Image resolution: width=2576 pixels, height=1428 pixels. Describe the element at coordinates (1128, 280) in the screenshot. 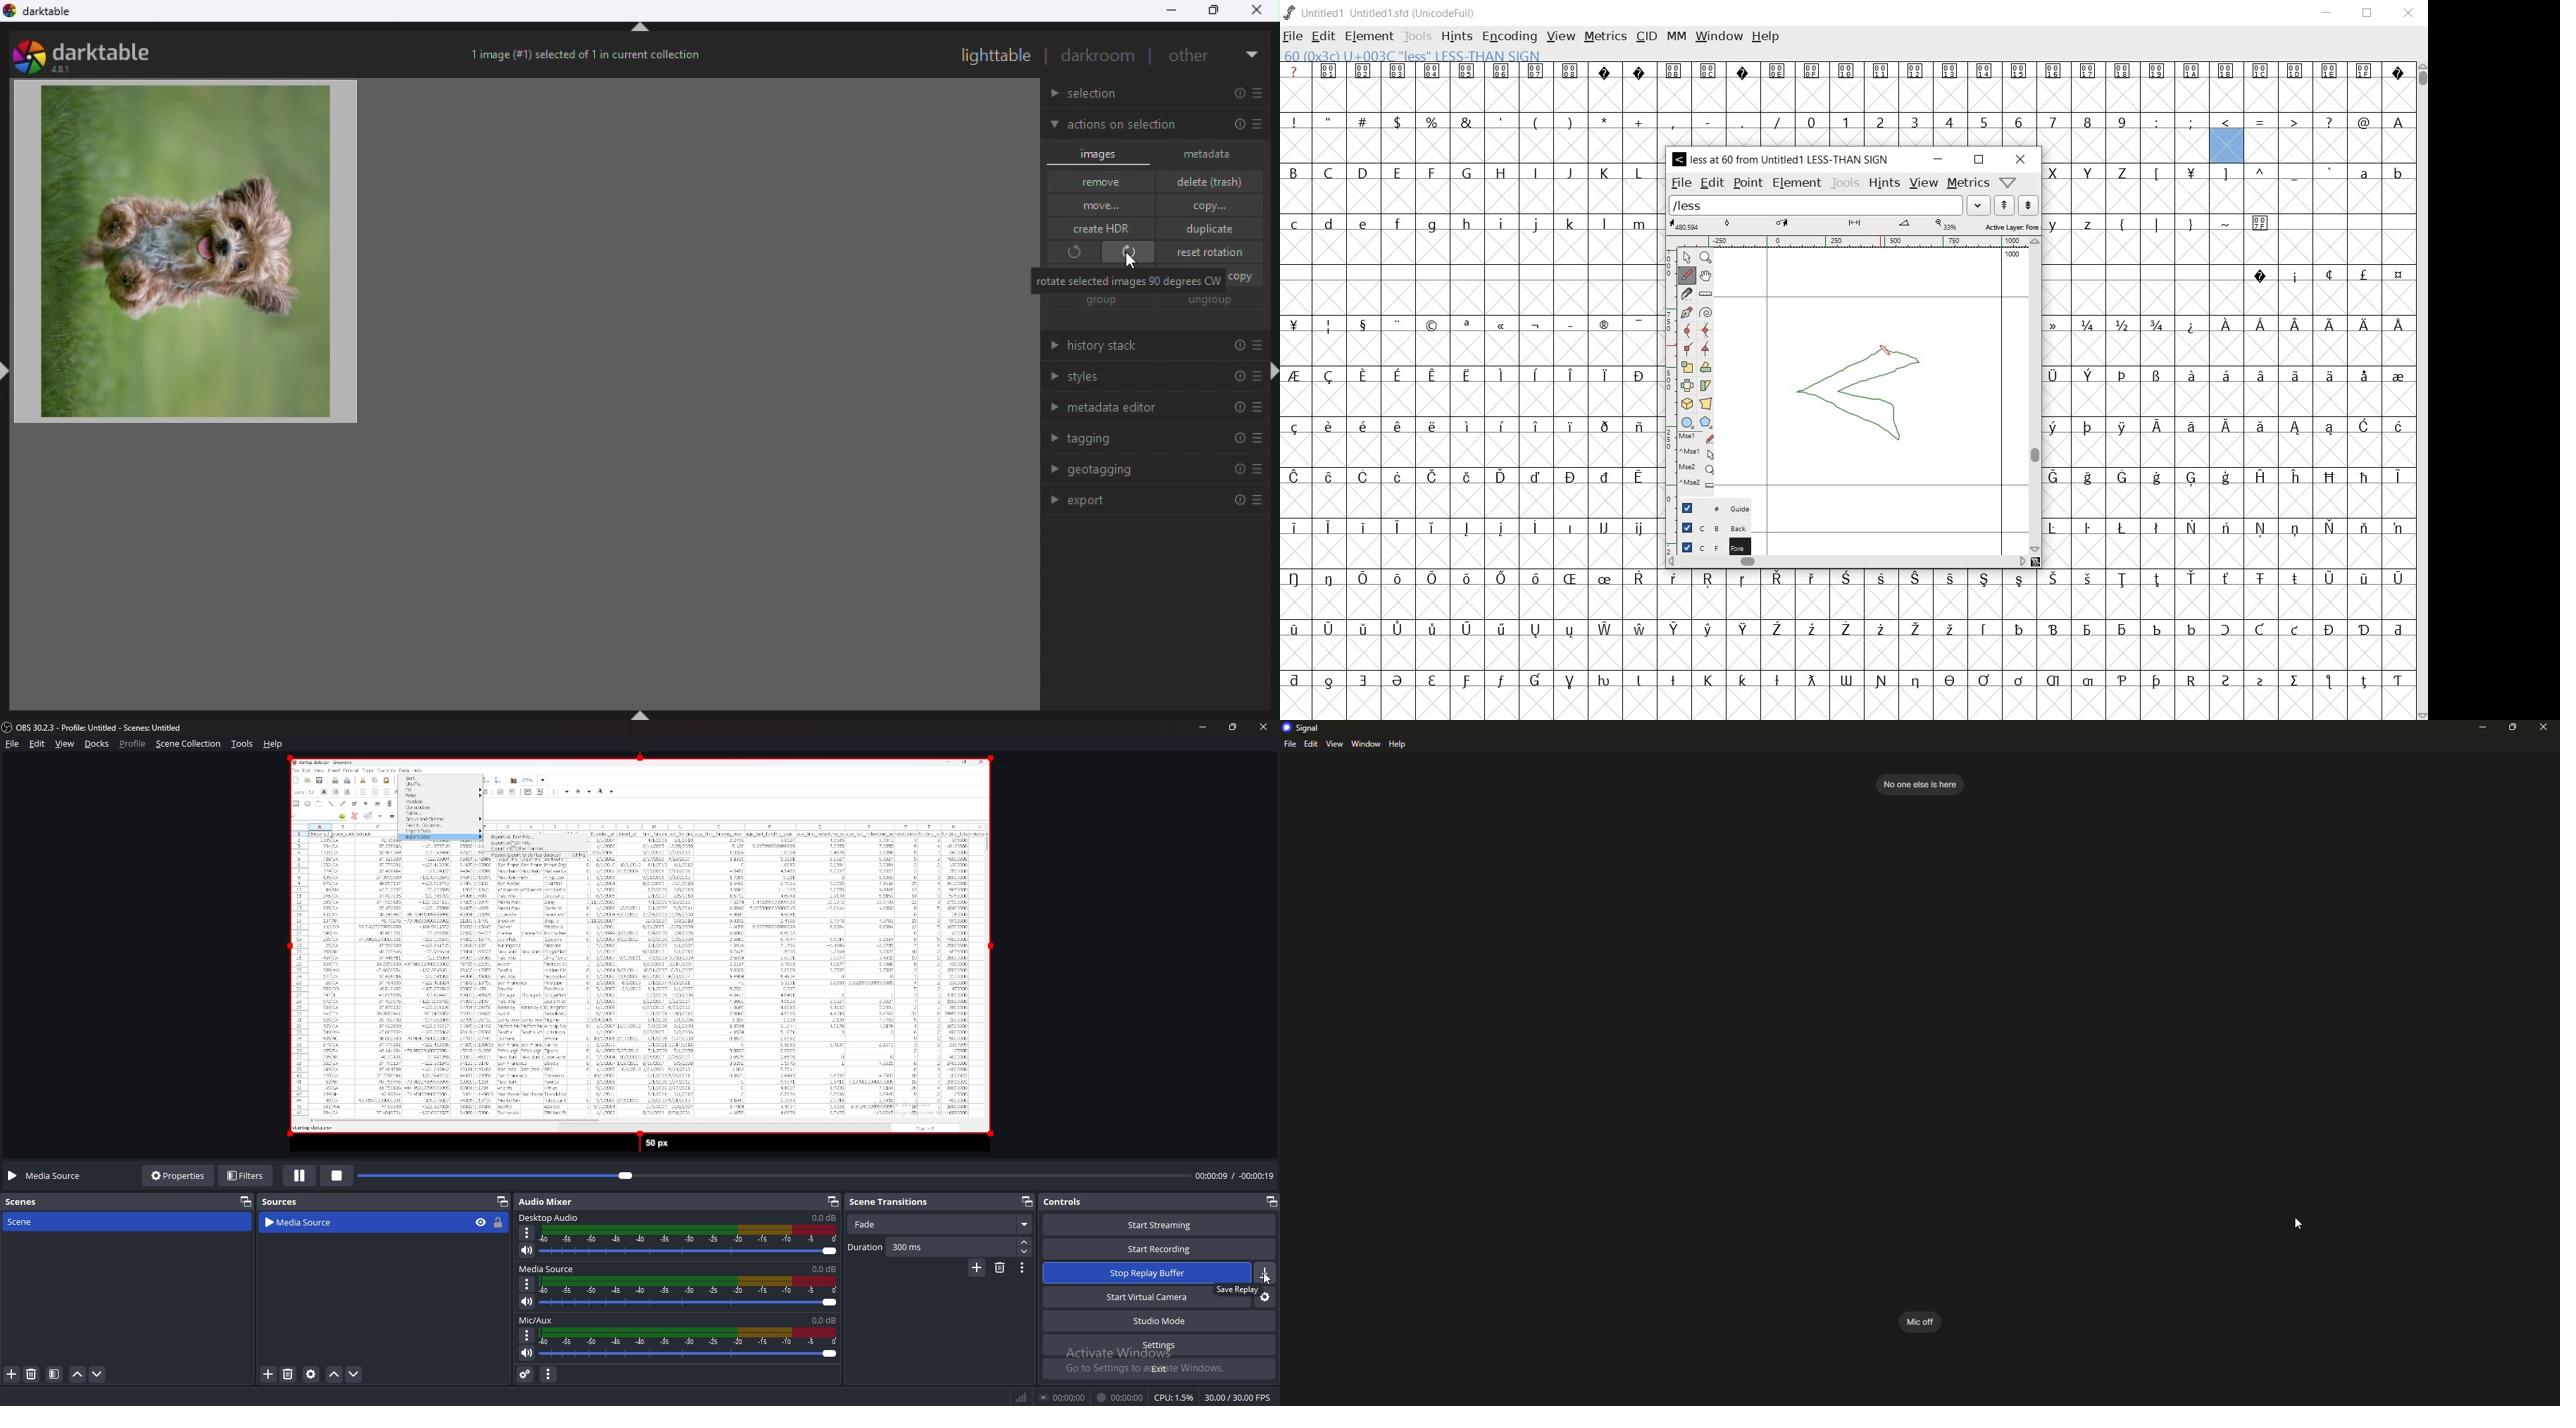

I see `Rotate selected images` at that location.